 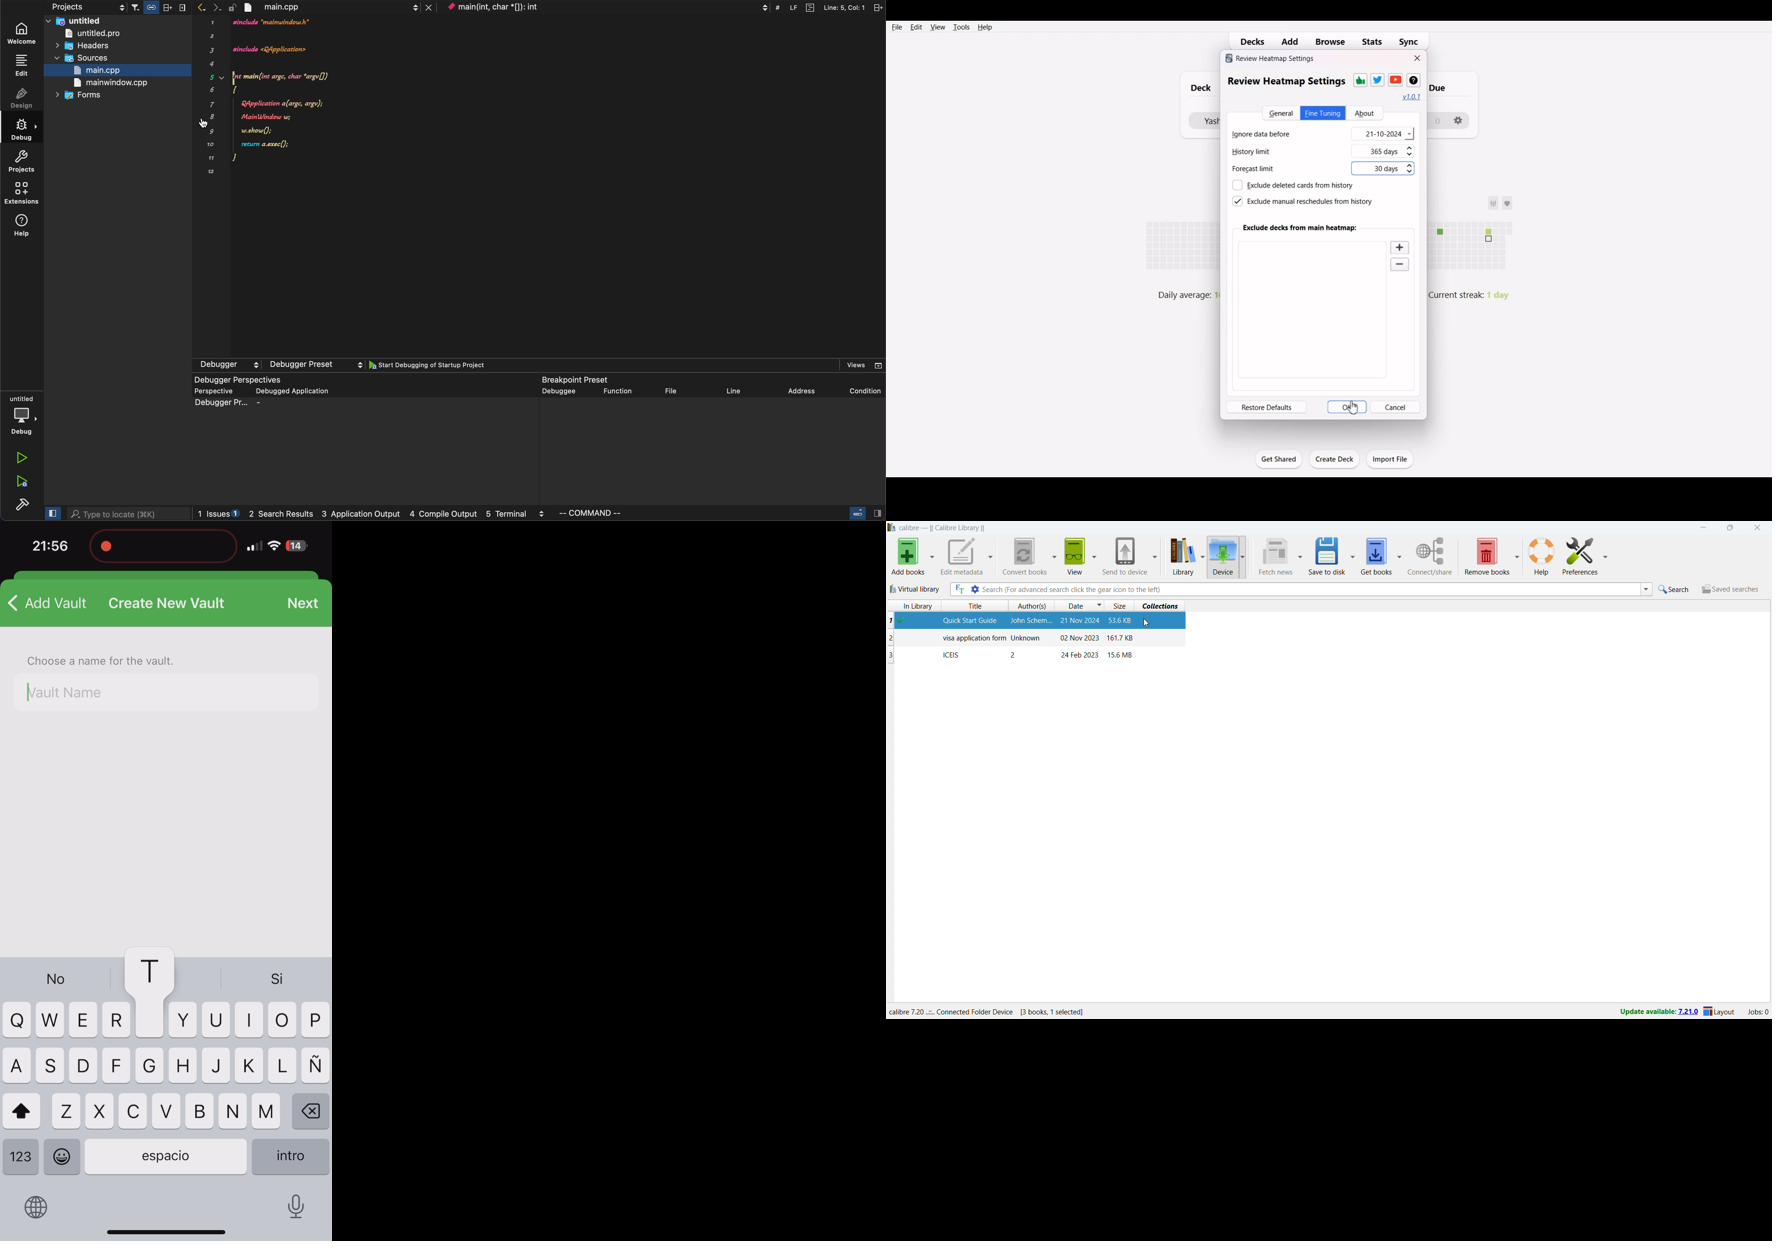 What do you see at coordinates (1395, 80) in the screenshot?
I see `Youtube` at bounding box center [1395, 80].